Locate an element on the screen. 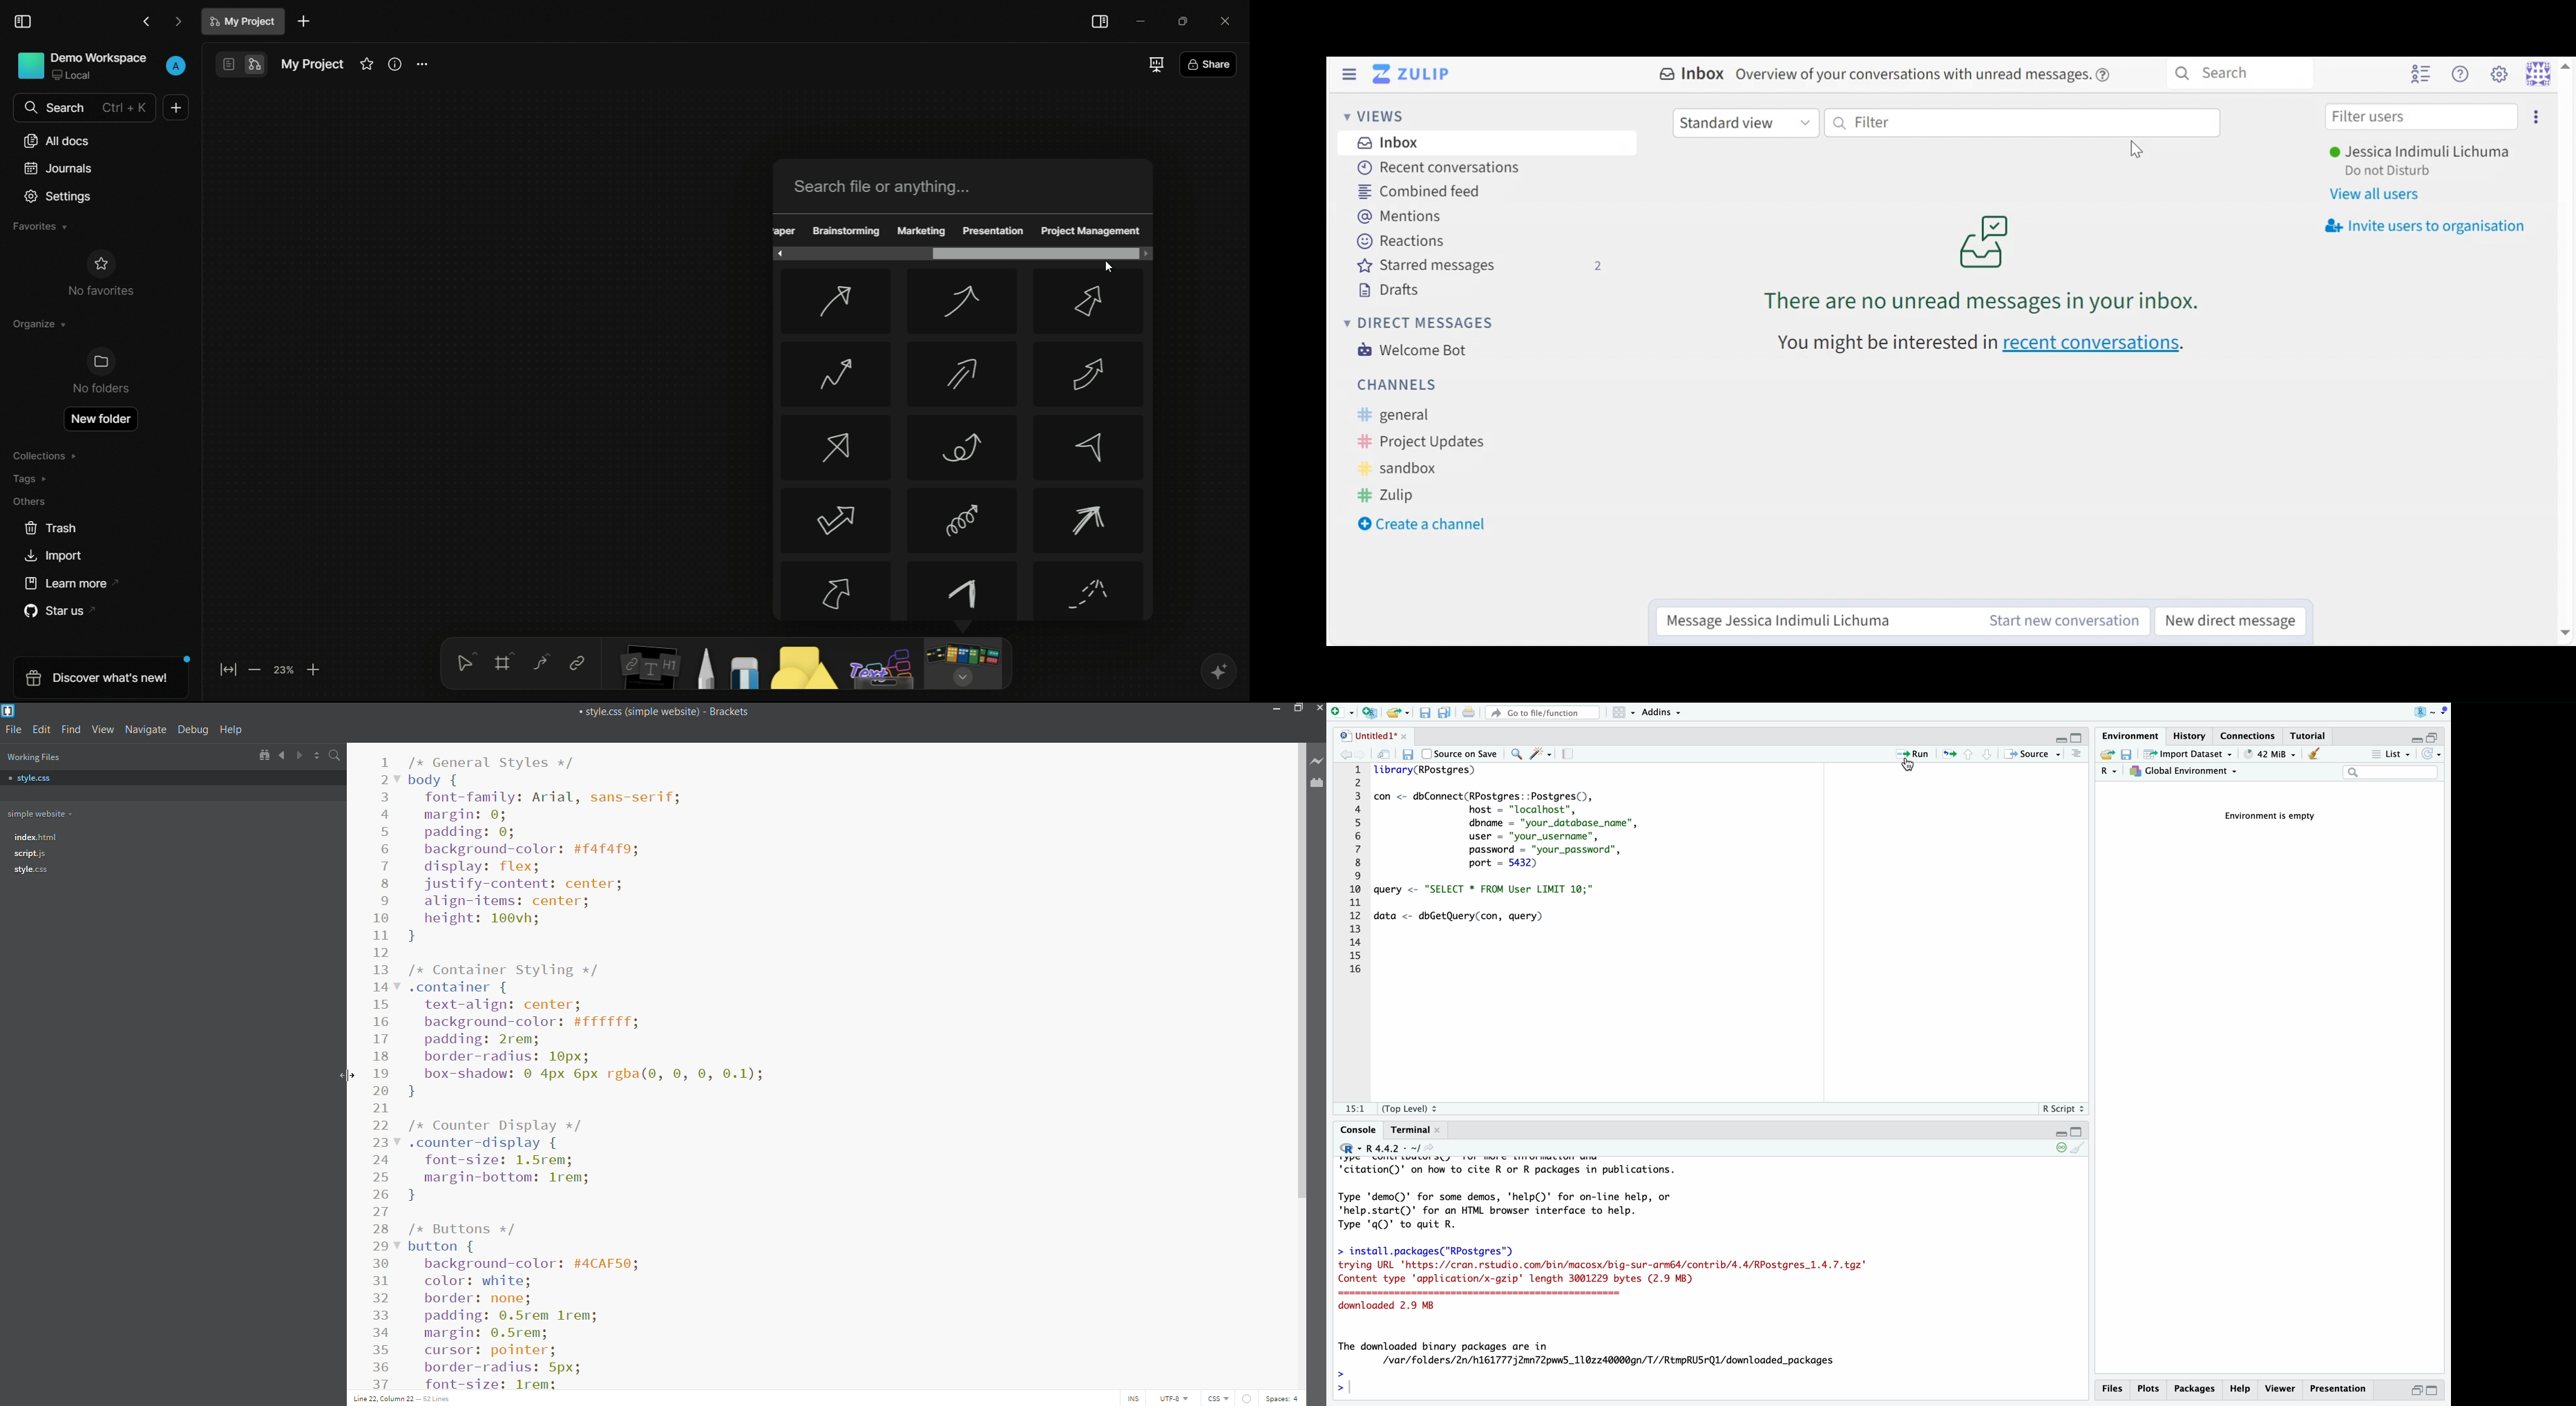 This screenshot has height=1428, width=2576. prompt cursor is located at coordinates (1340, 1374).